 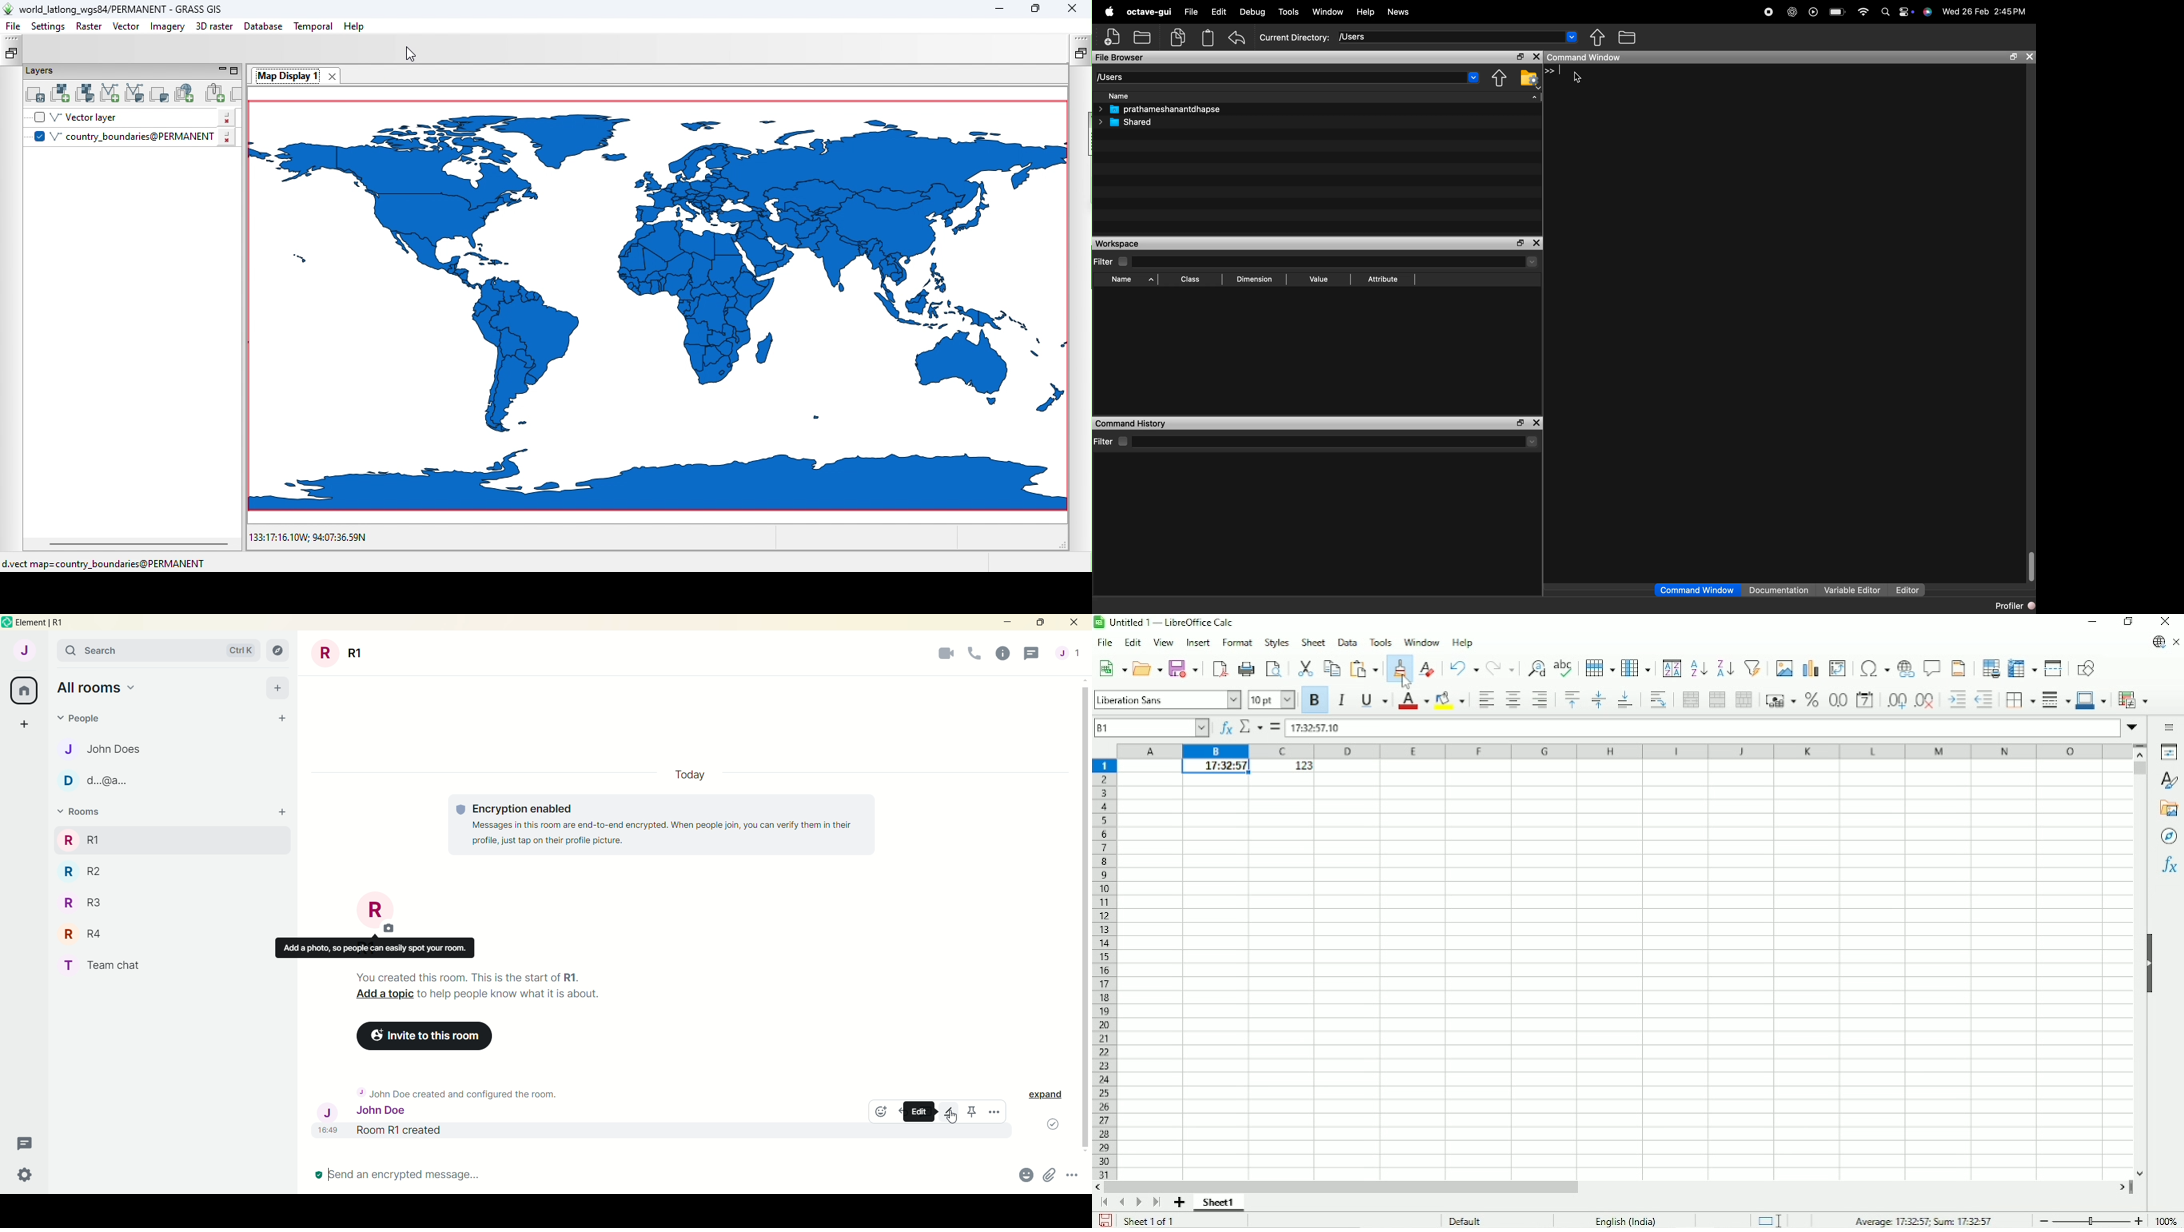 What do you see at coordinates (1277, 643) in the screenshot?
I see `Styles` at bounding box center [1277, 643].